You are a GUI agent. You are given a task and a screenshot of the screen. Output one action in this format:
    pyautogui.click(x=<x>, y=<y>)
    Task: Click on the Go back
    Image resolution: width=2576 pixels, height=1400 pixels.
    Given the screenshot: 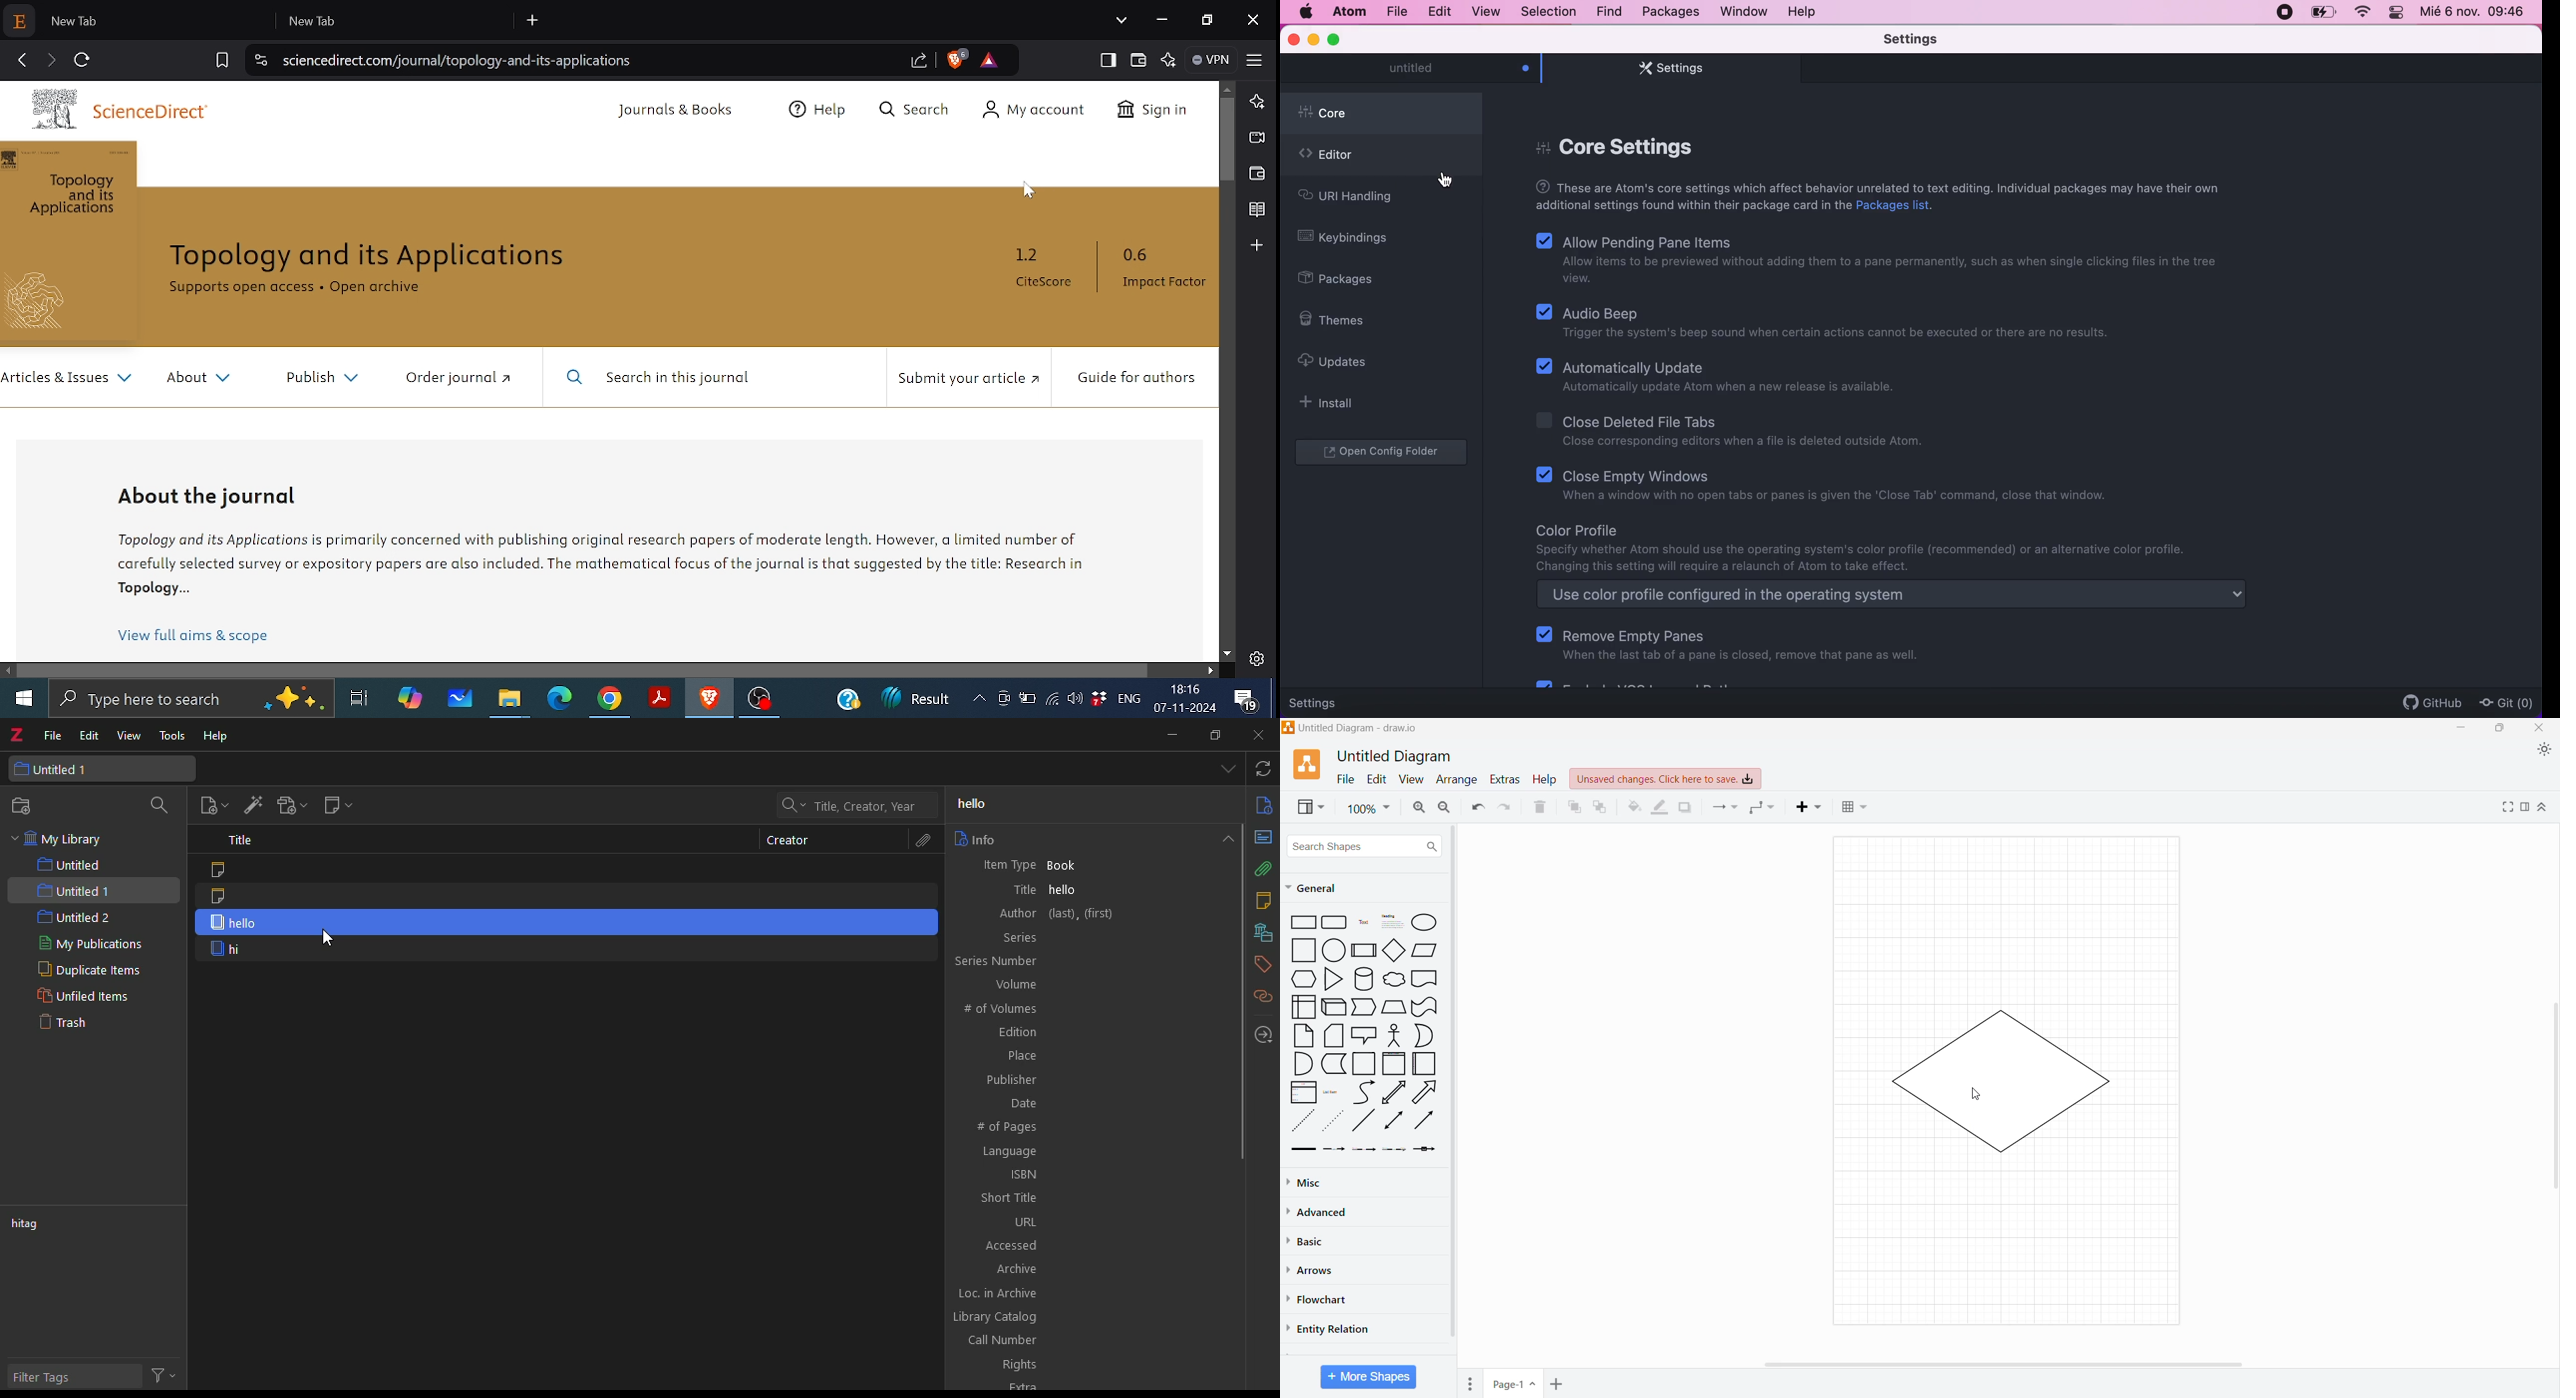 What is the action you would take?
    pyautogui.click(x=22, y=58)
    